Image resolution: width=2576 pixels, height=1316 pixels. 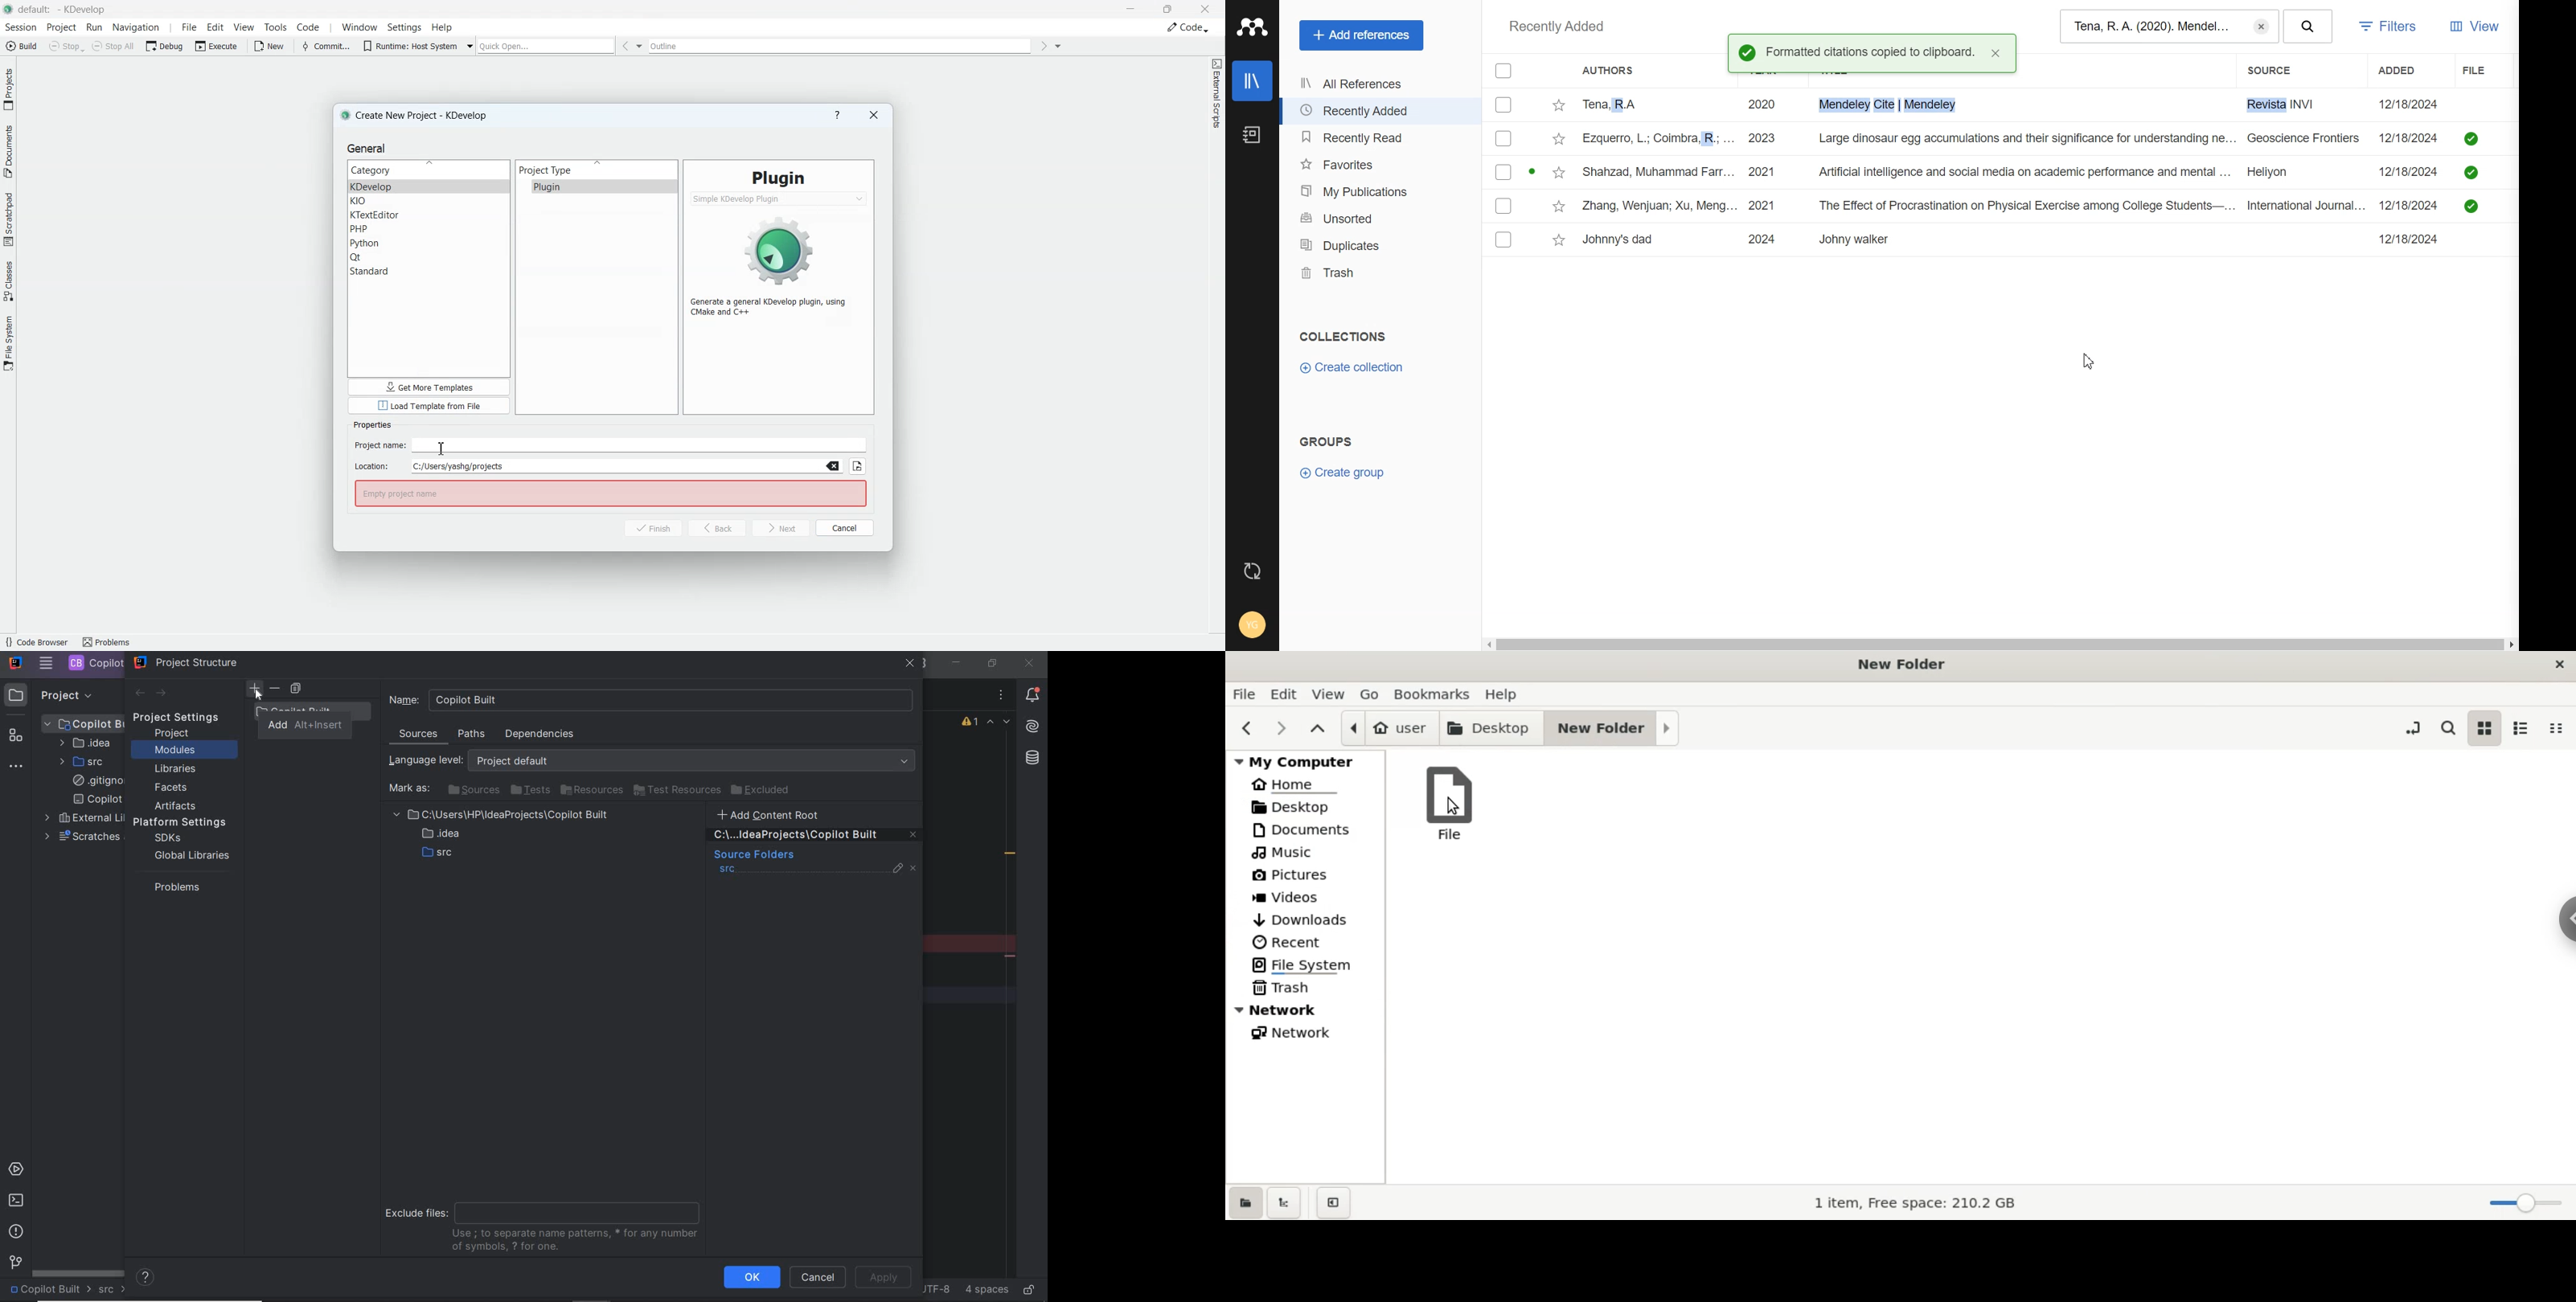 I want to click on Create New Project, so click(x=418, y=116).